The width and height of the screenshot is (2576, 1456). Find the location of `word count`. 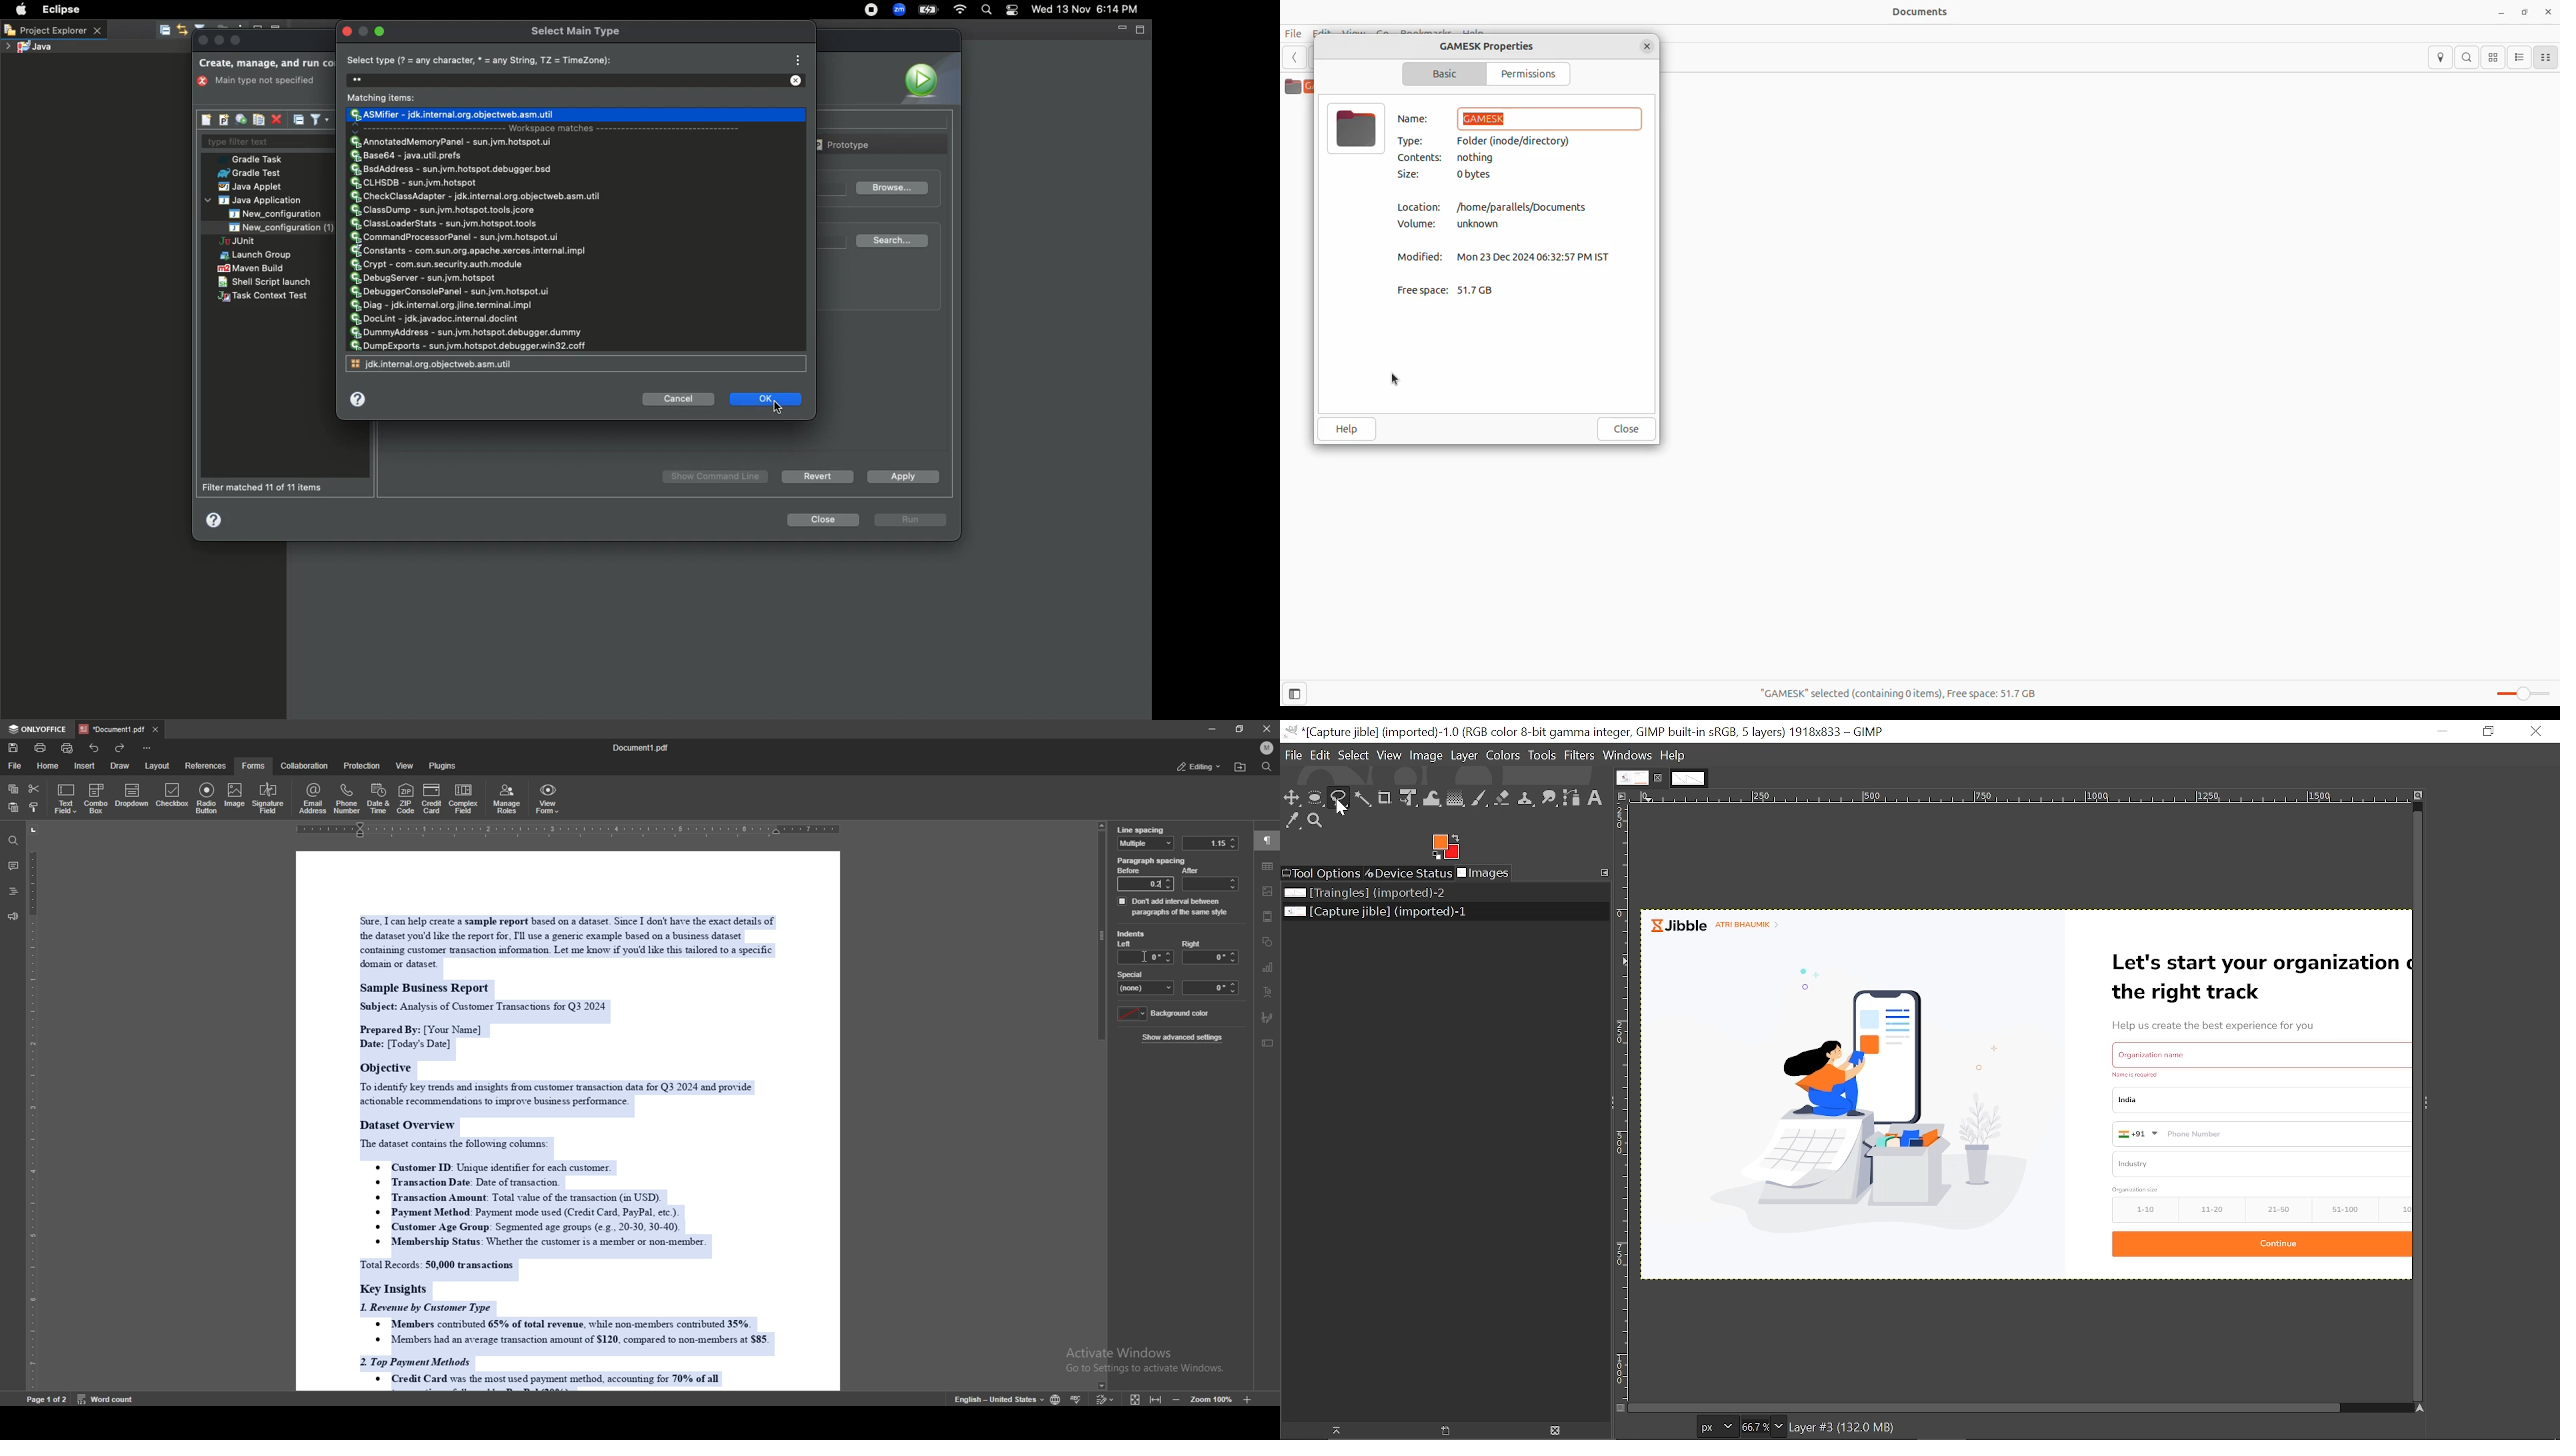

word count is located at coordinates (104, 1399).